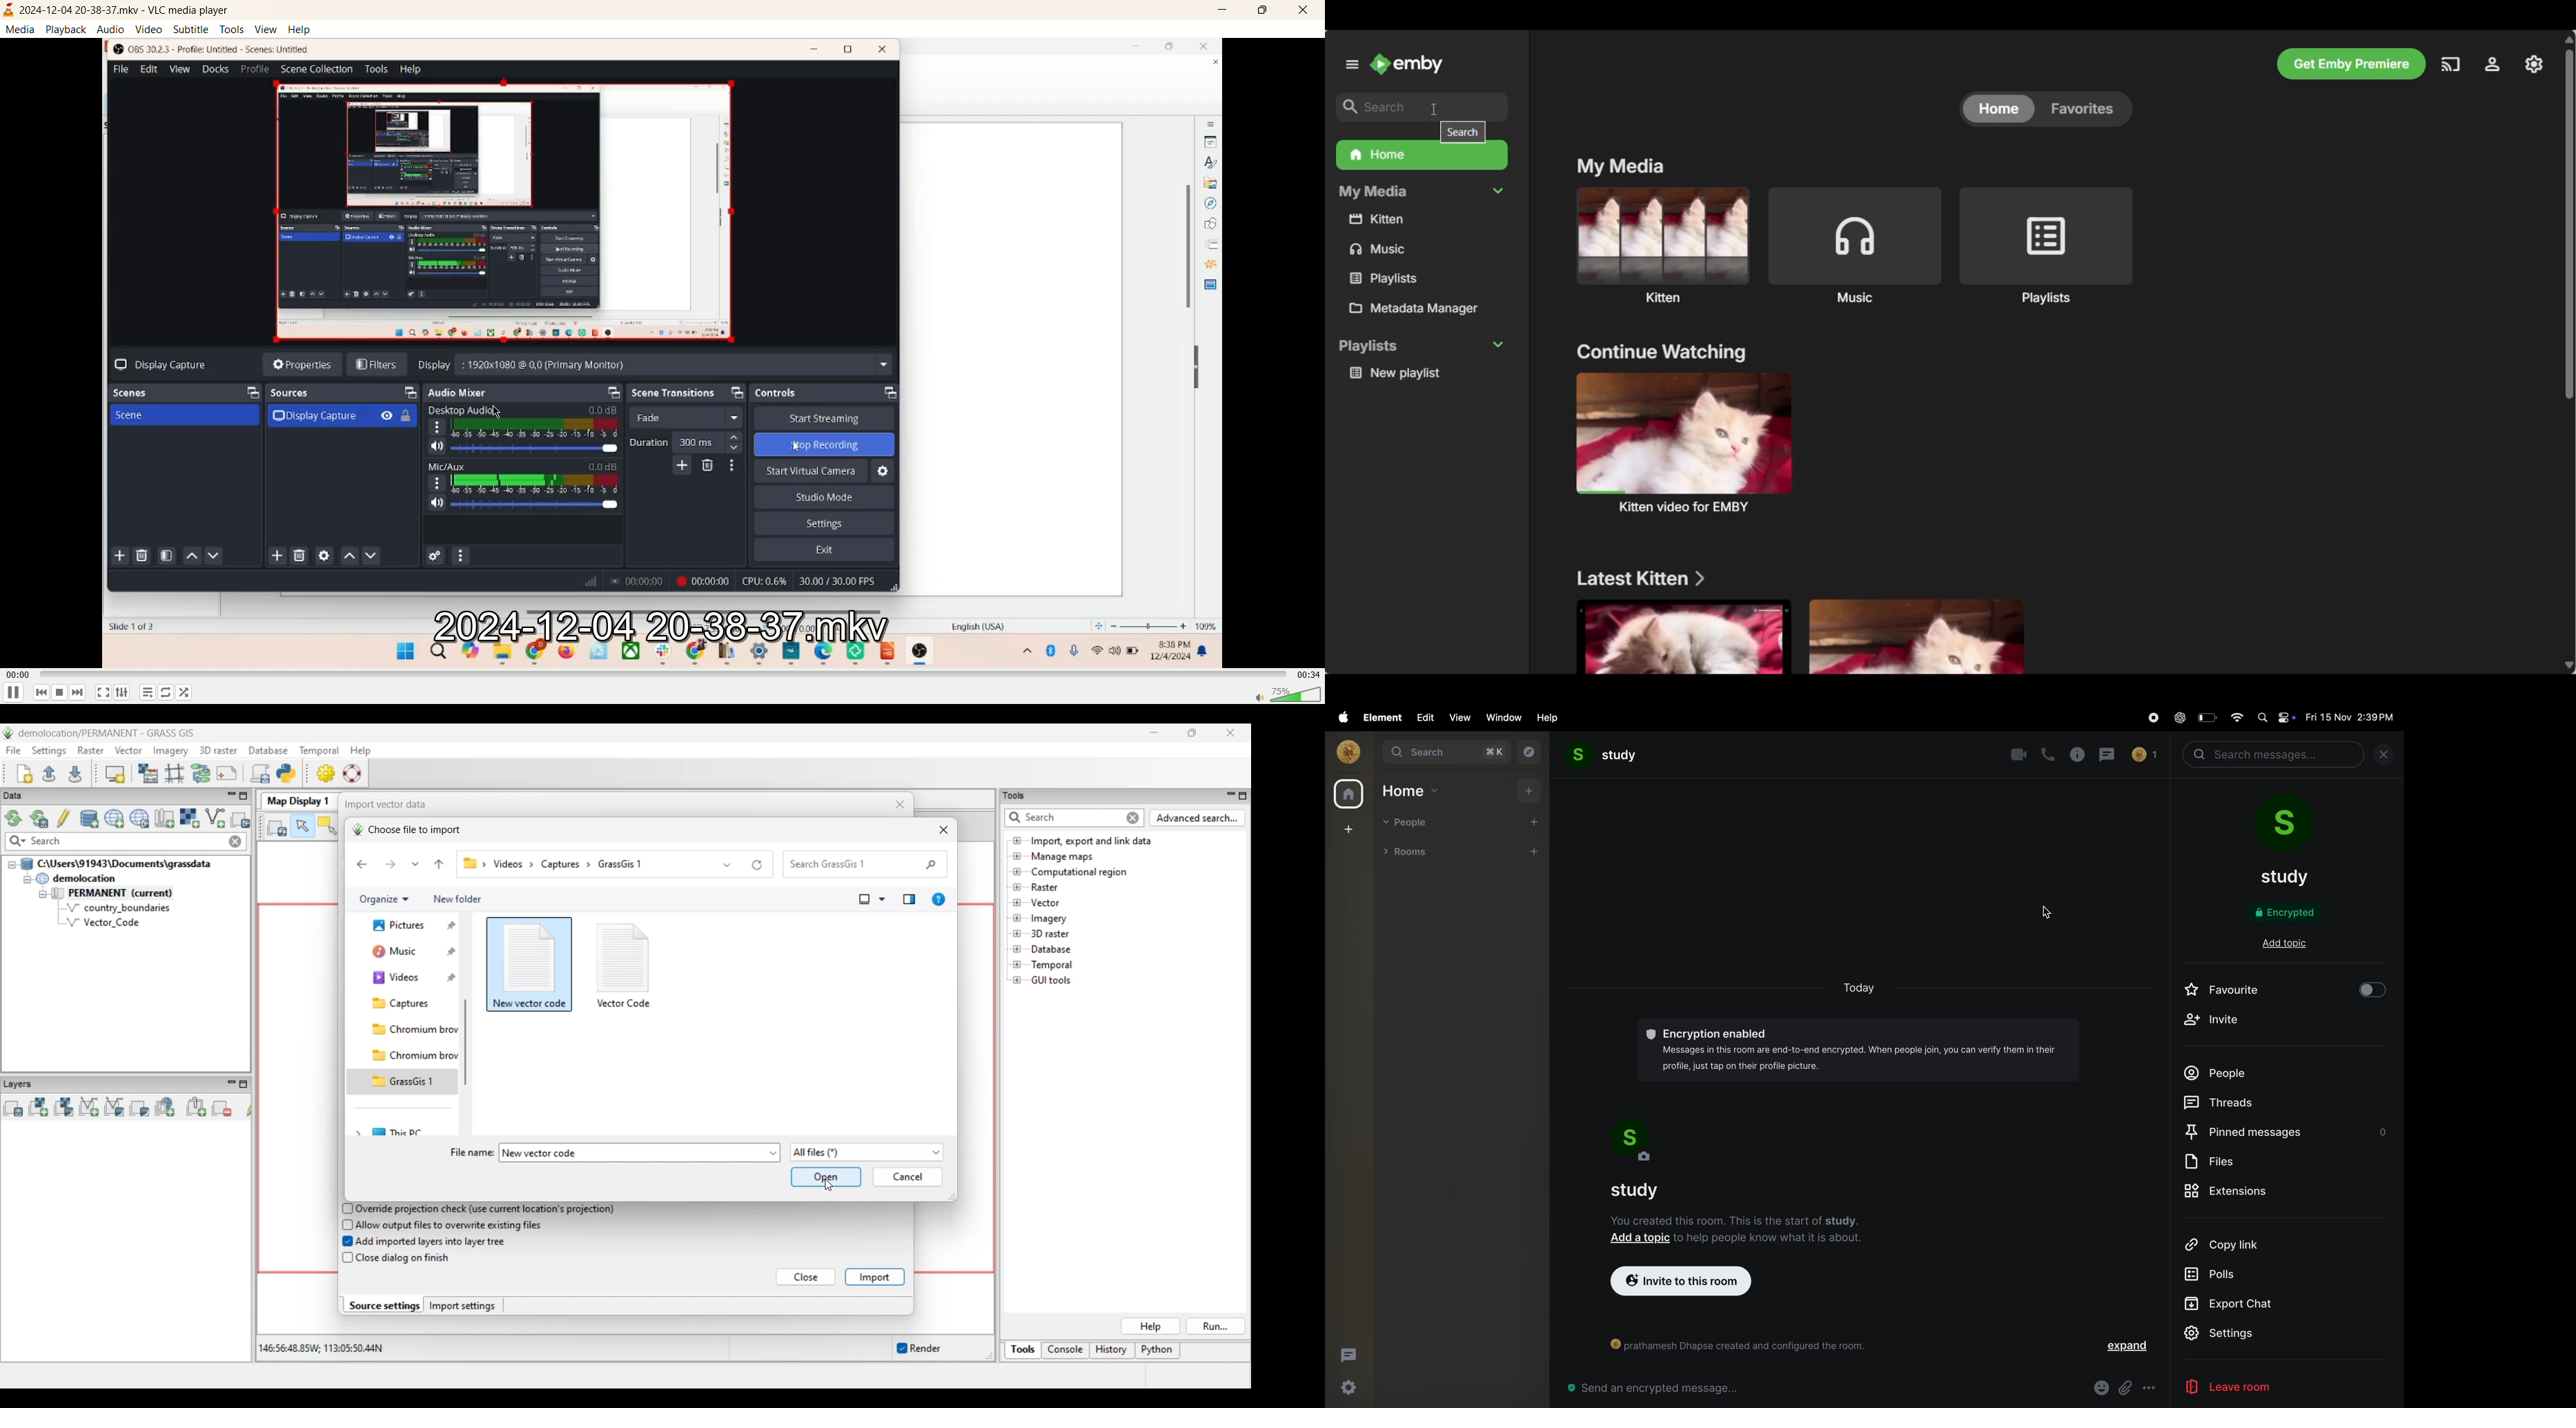  Describe the element at coordinates (89, 1107) in the screenshot. I see `Add vector map layer` at that location.